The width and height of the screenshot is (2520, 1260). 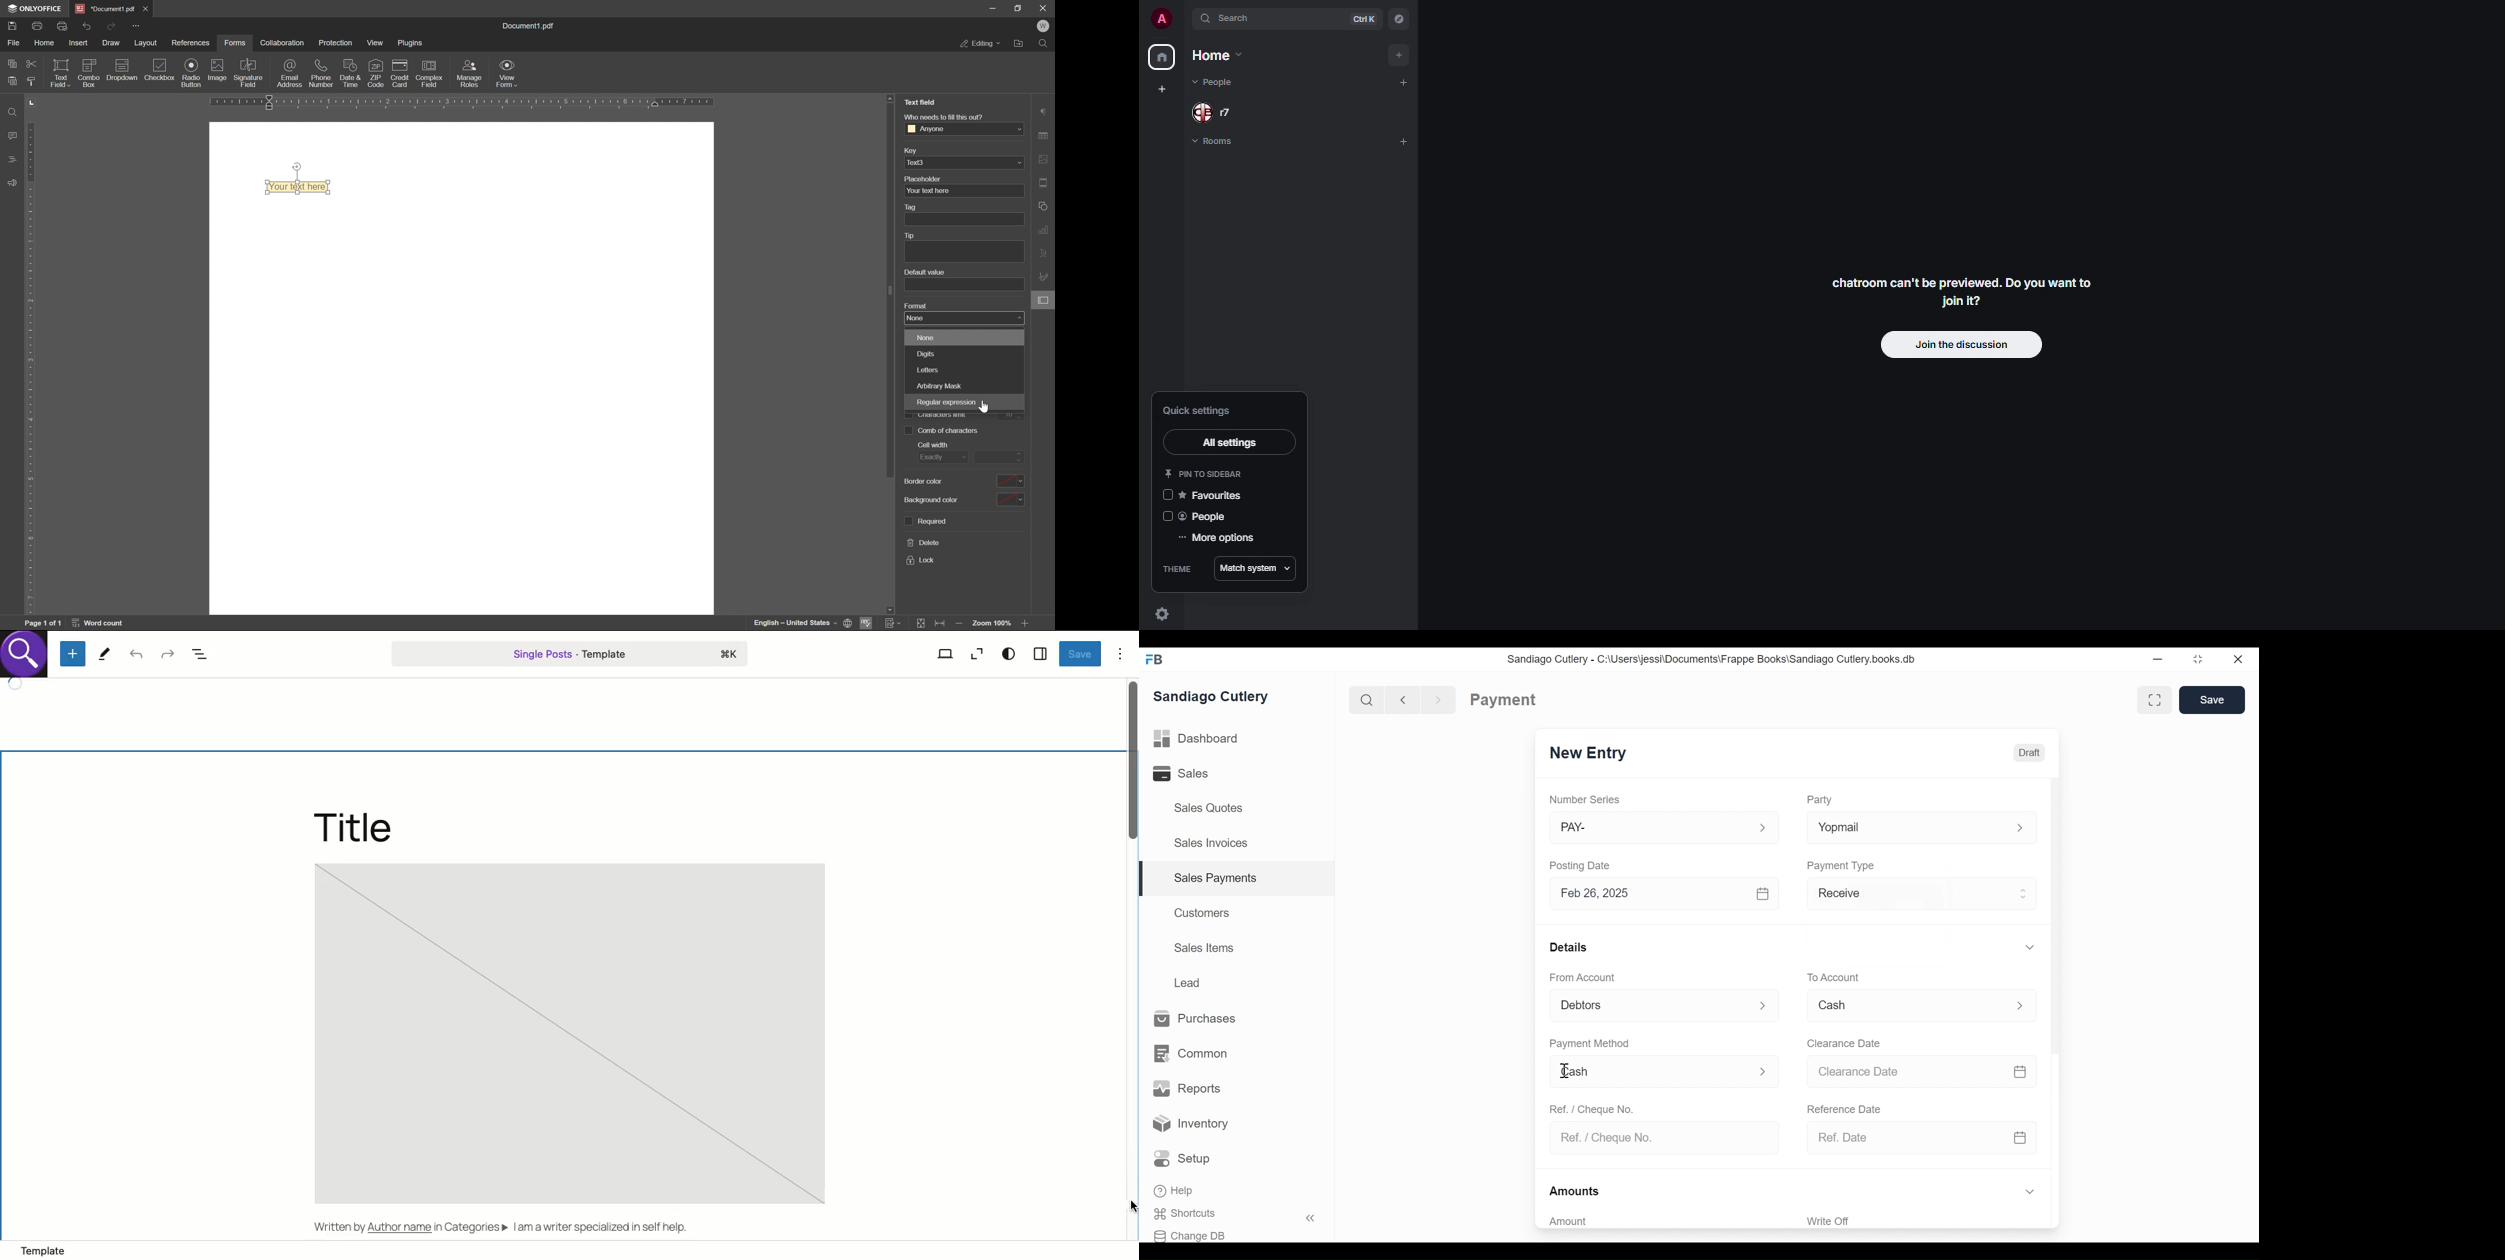 I want to click on Title, so click(x=355, y=825).